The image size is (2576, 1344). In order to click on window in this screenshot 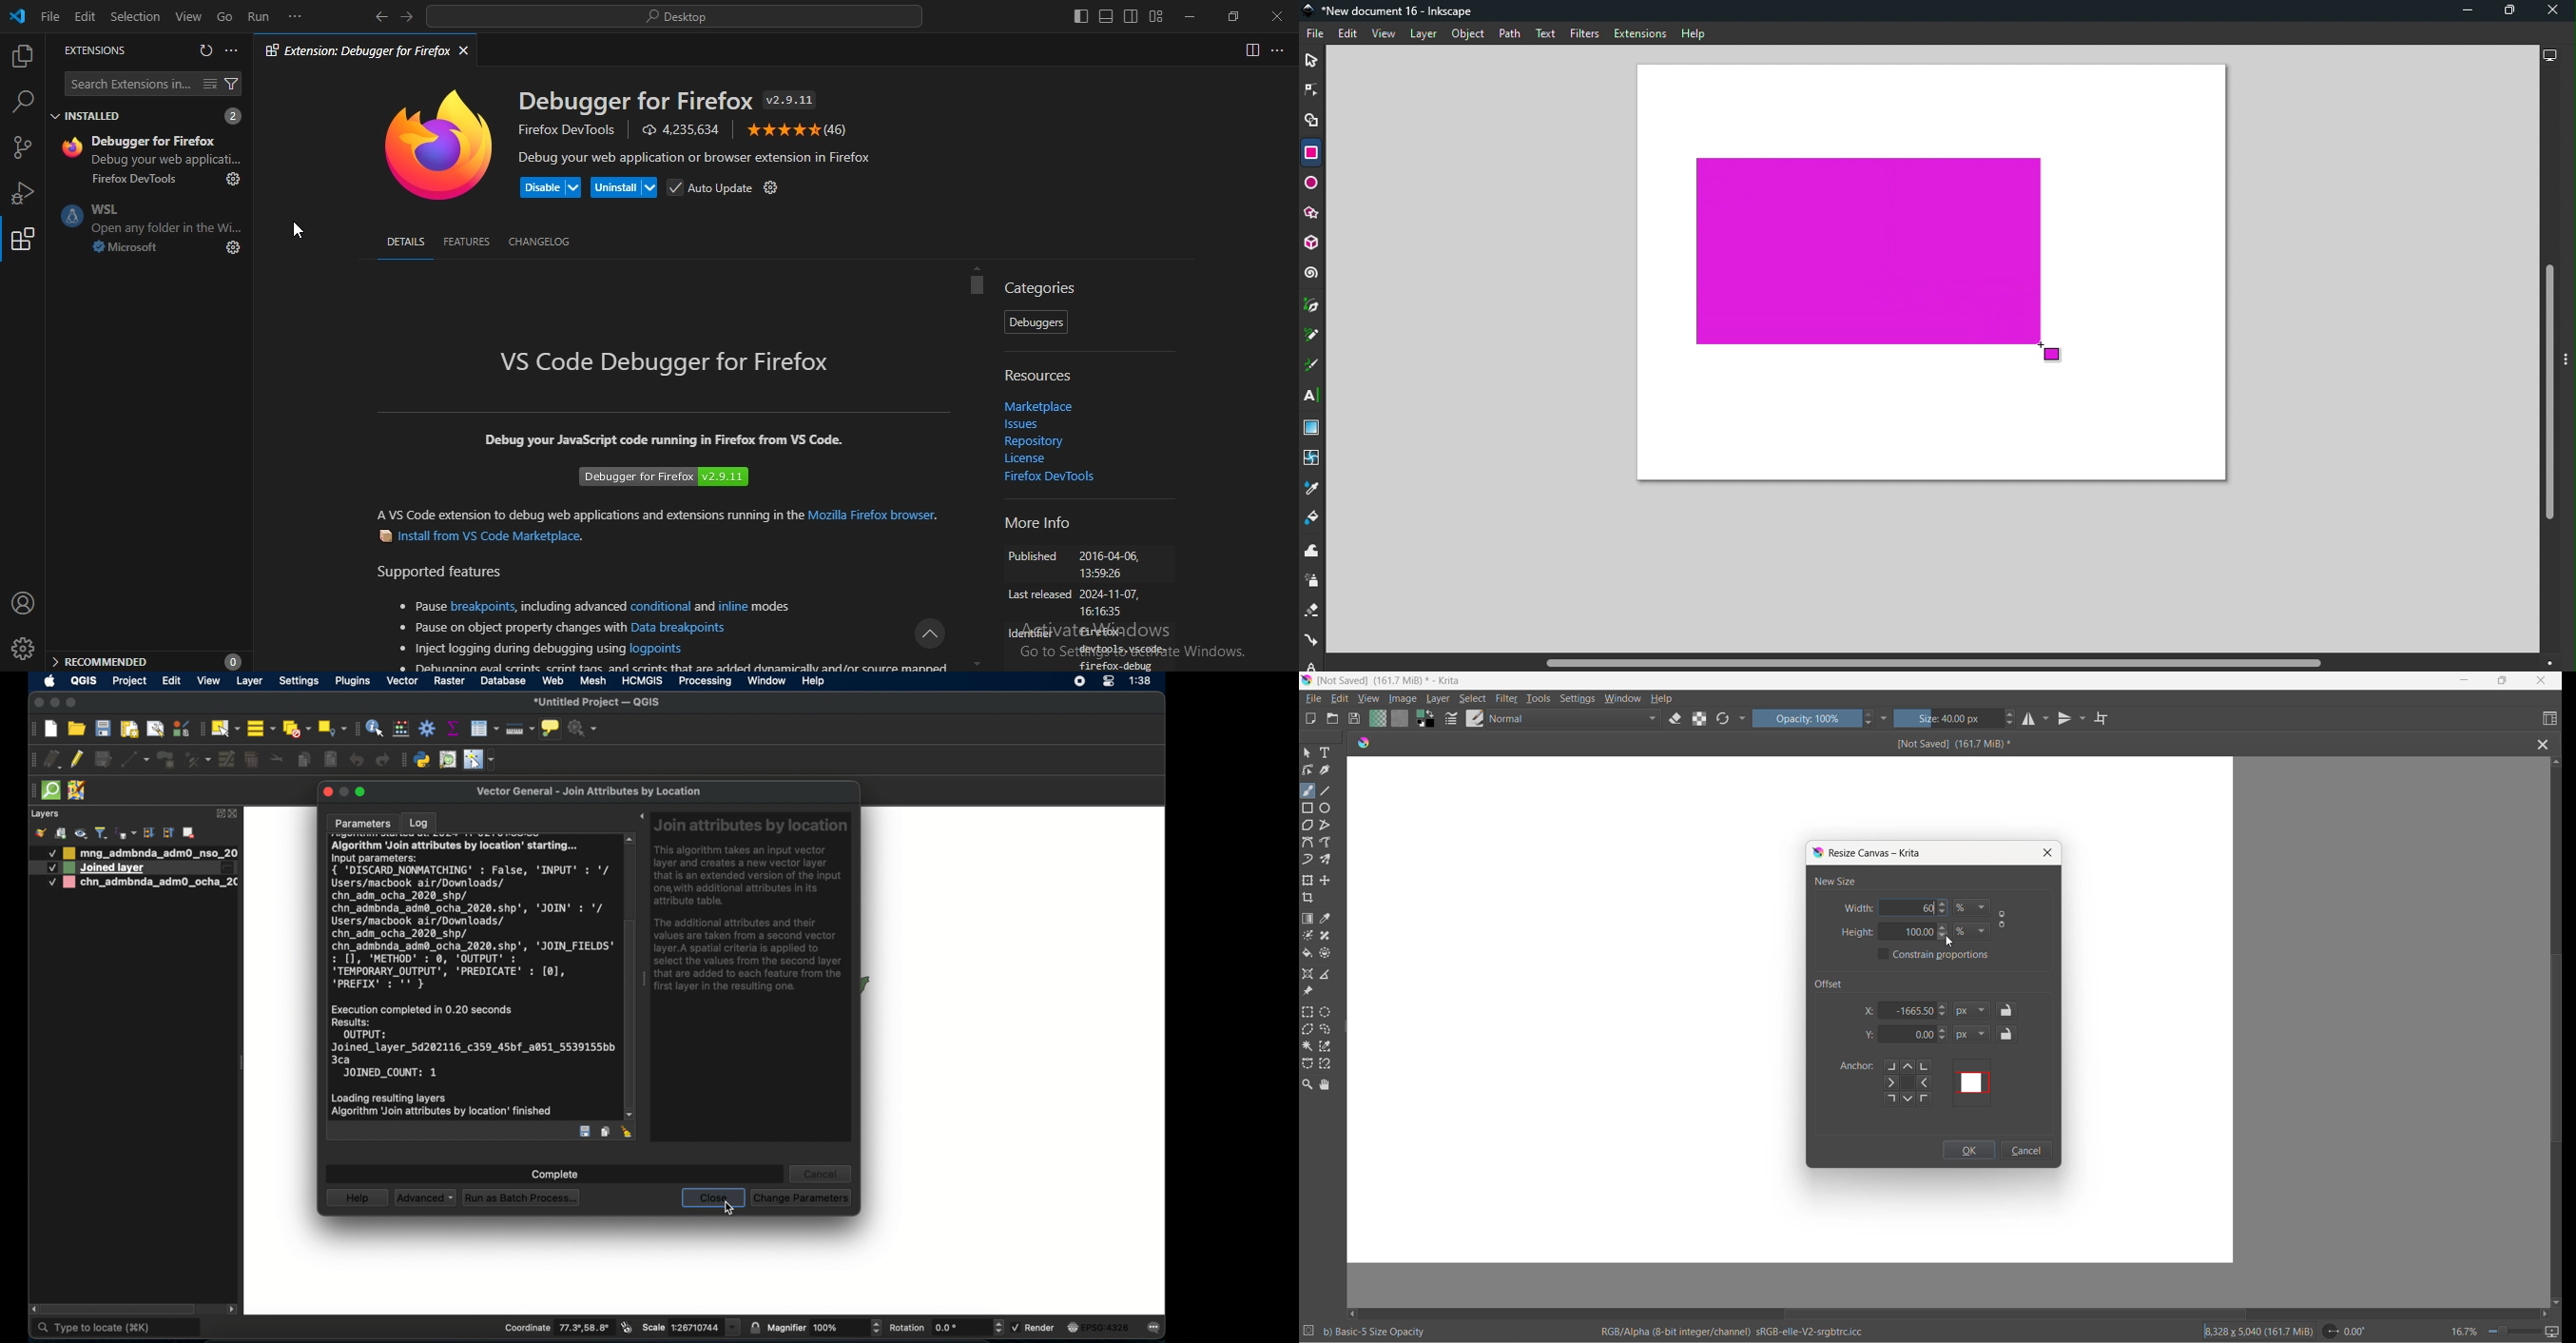, I will do `click(766, 681)`.